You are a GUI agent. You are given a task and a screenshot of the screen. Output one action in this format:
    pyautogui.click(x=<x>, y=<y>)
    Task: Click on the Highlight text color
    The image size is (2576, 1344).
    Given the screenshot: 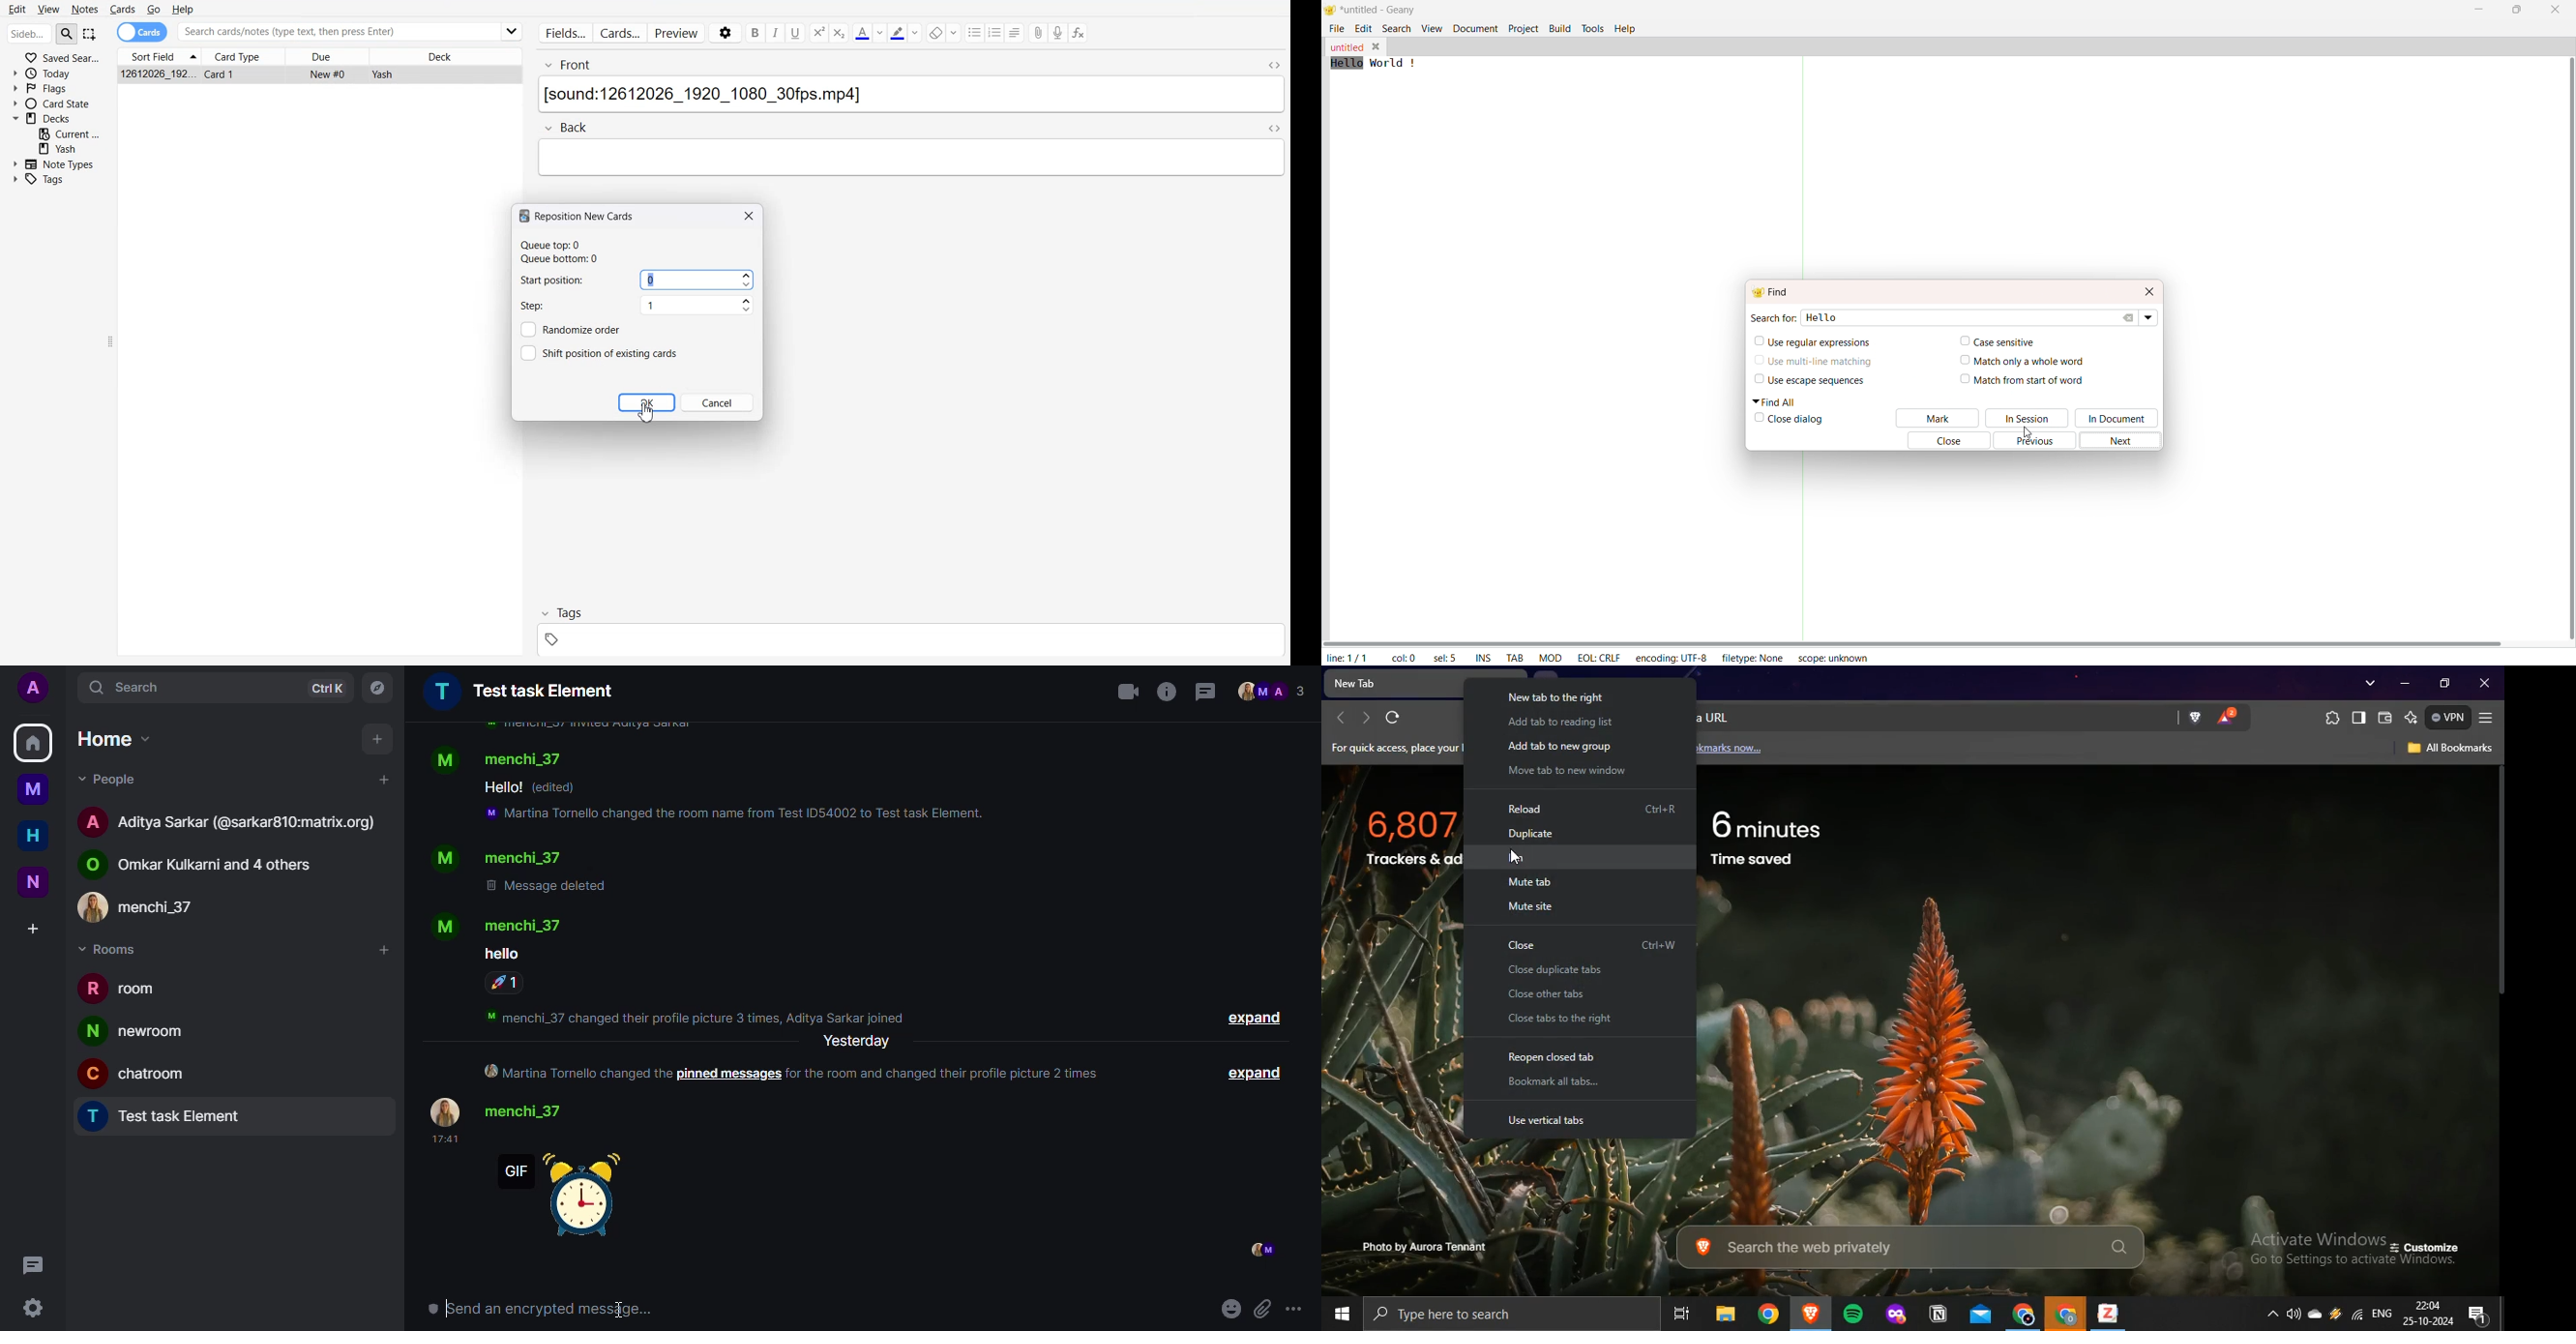 What is the action you would take?
    pyautogui.click(x=906, y=32)
    